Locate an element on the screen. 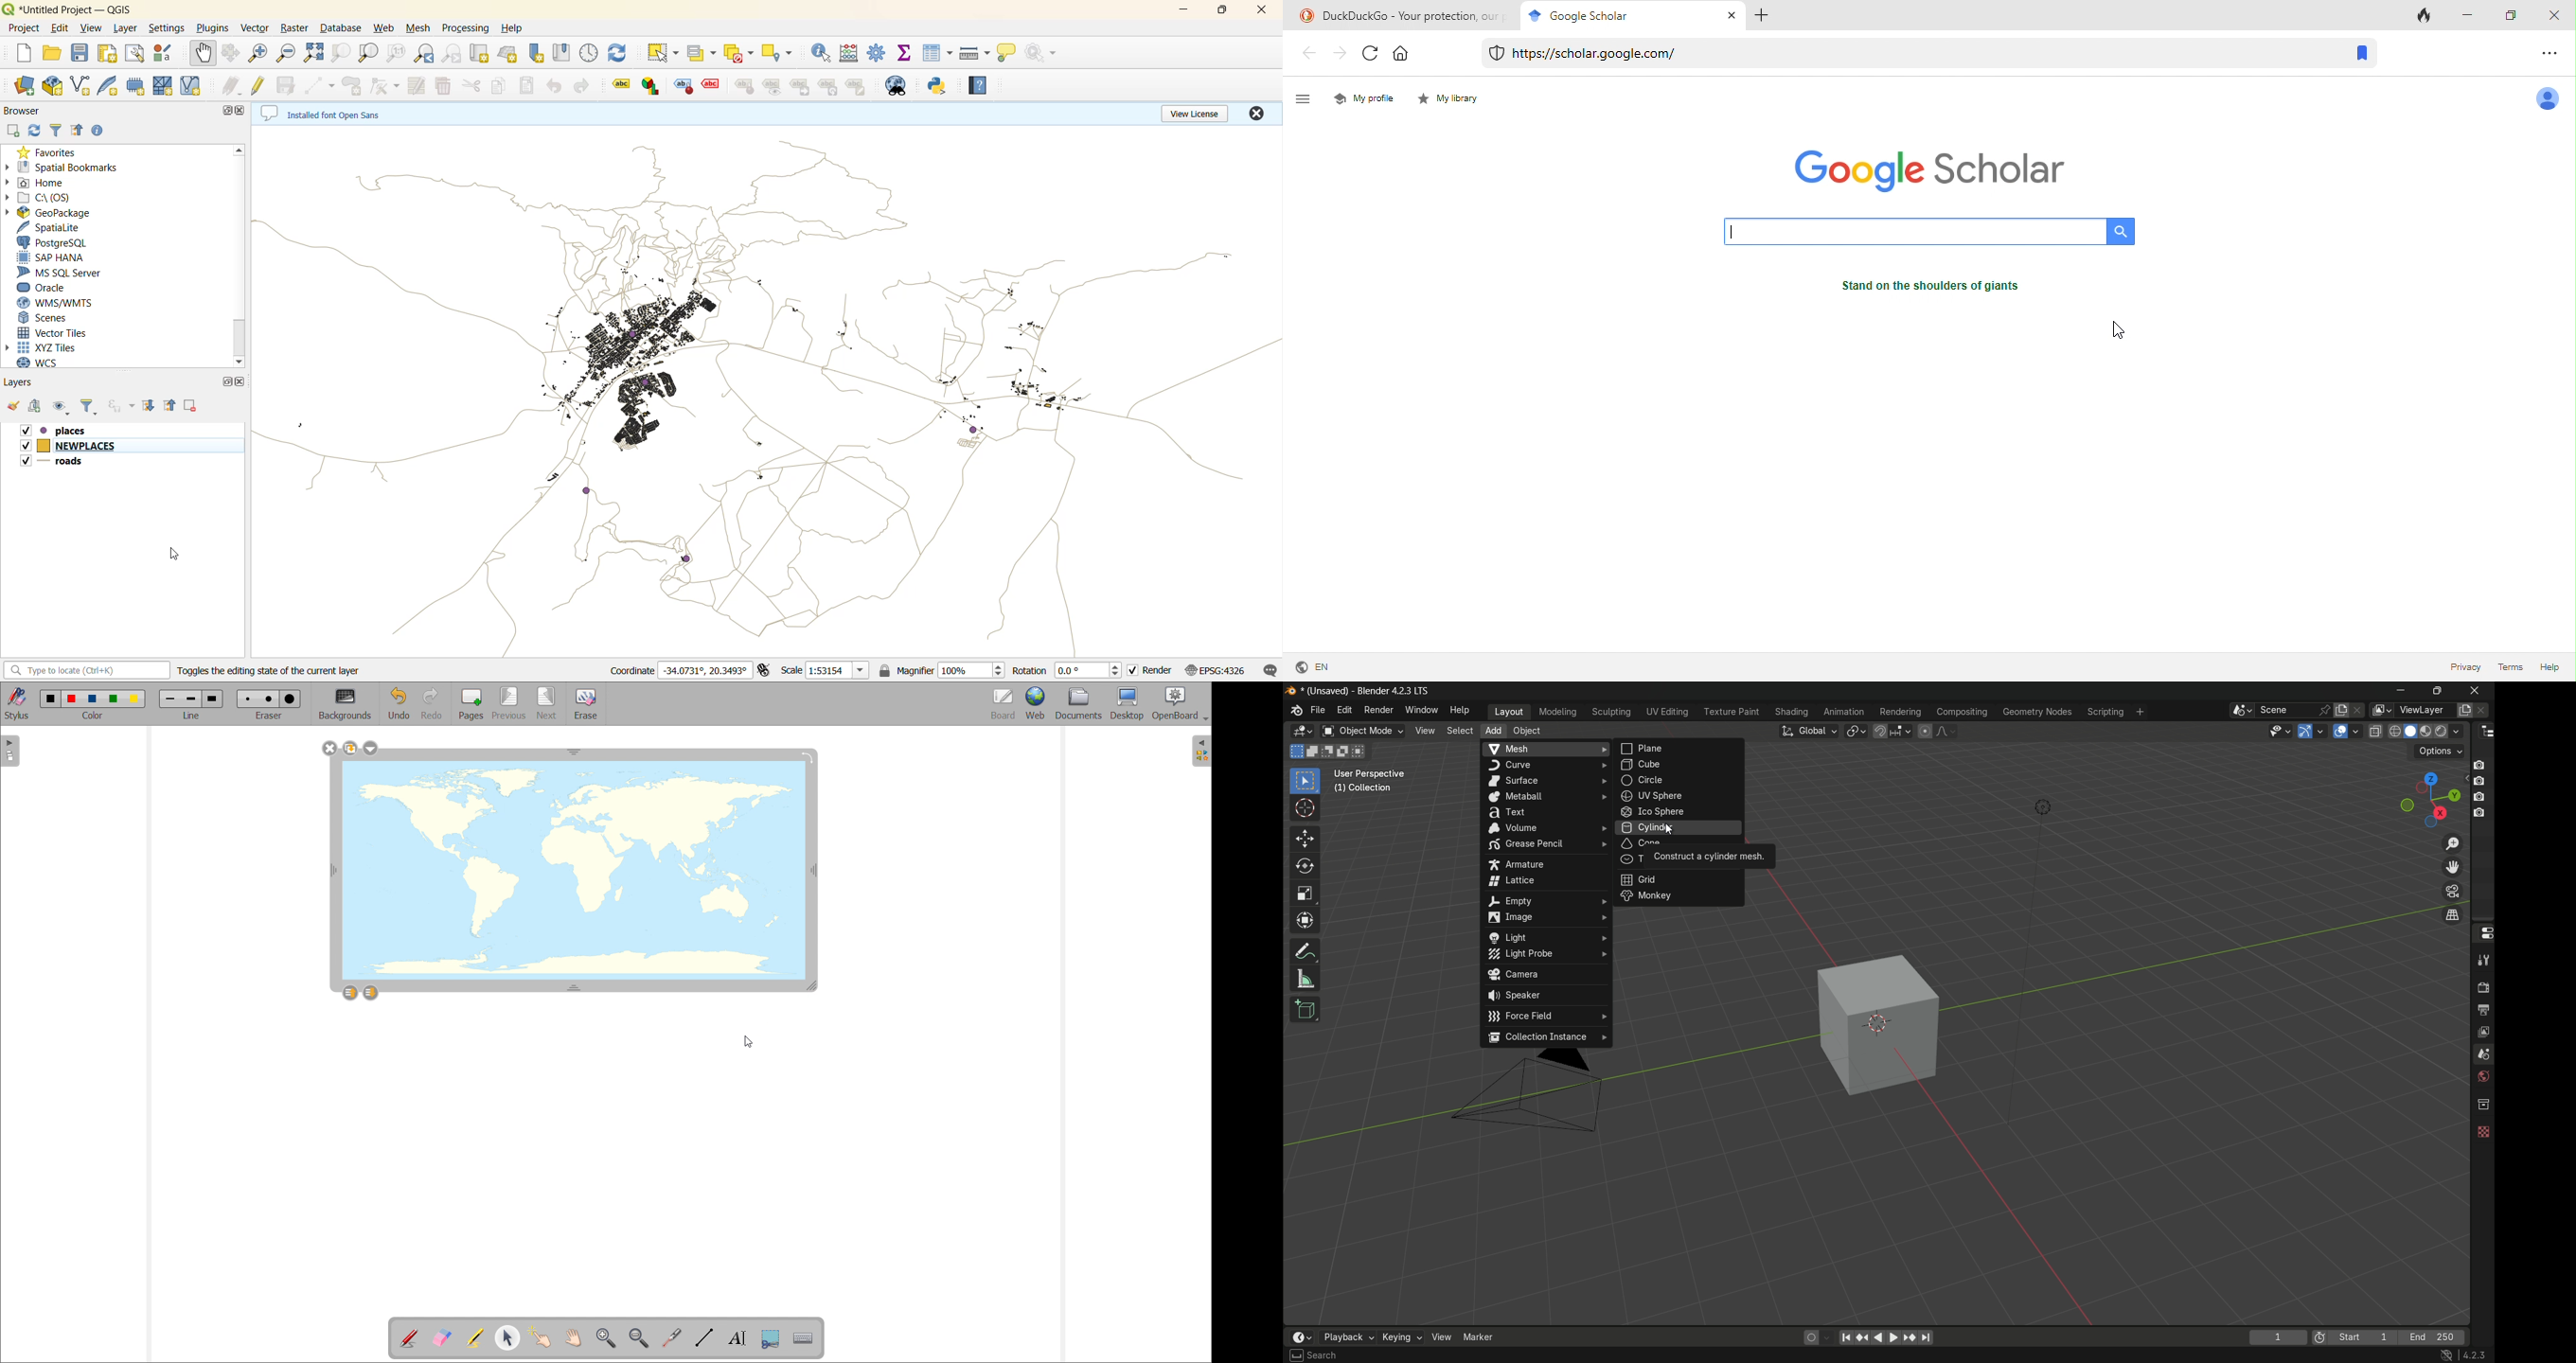 The height and width of the screenshot is (1372, 2576). wireframe is located at coordinates (2395, 731).